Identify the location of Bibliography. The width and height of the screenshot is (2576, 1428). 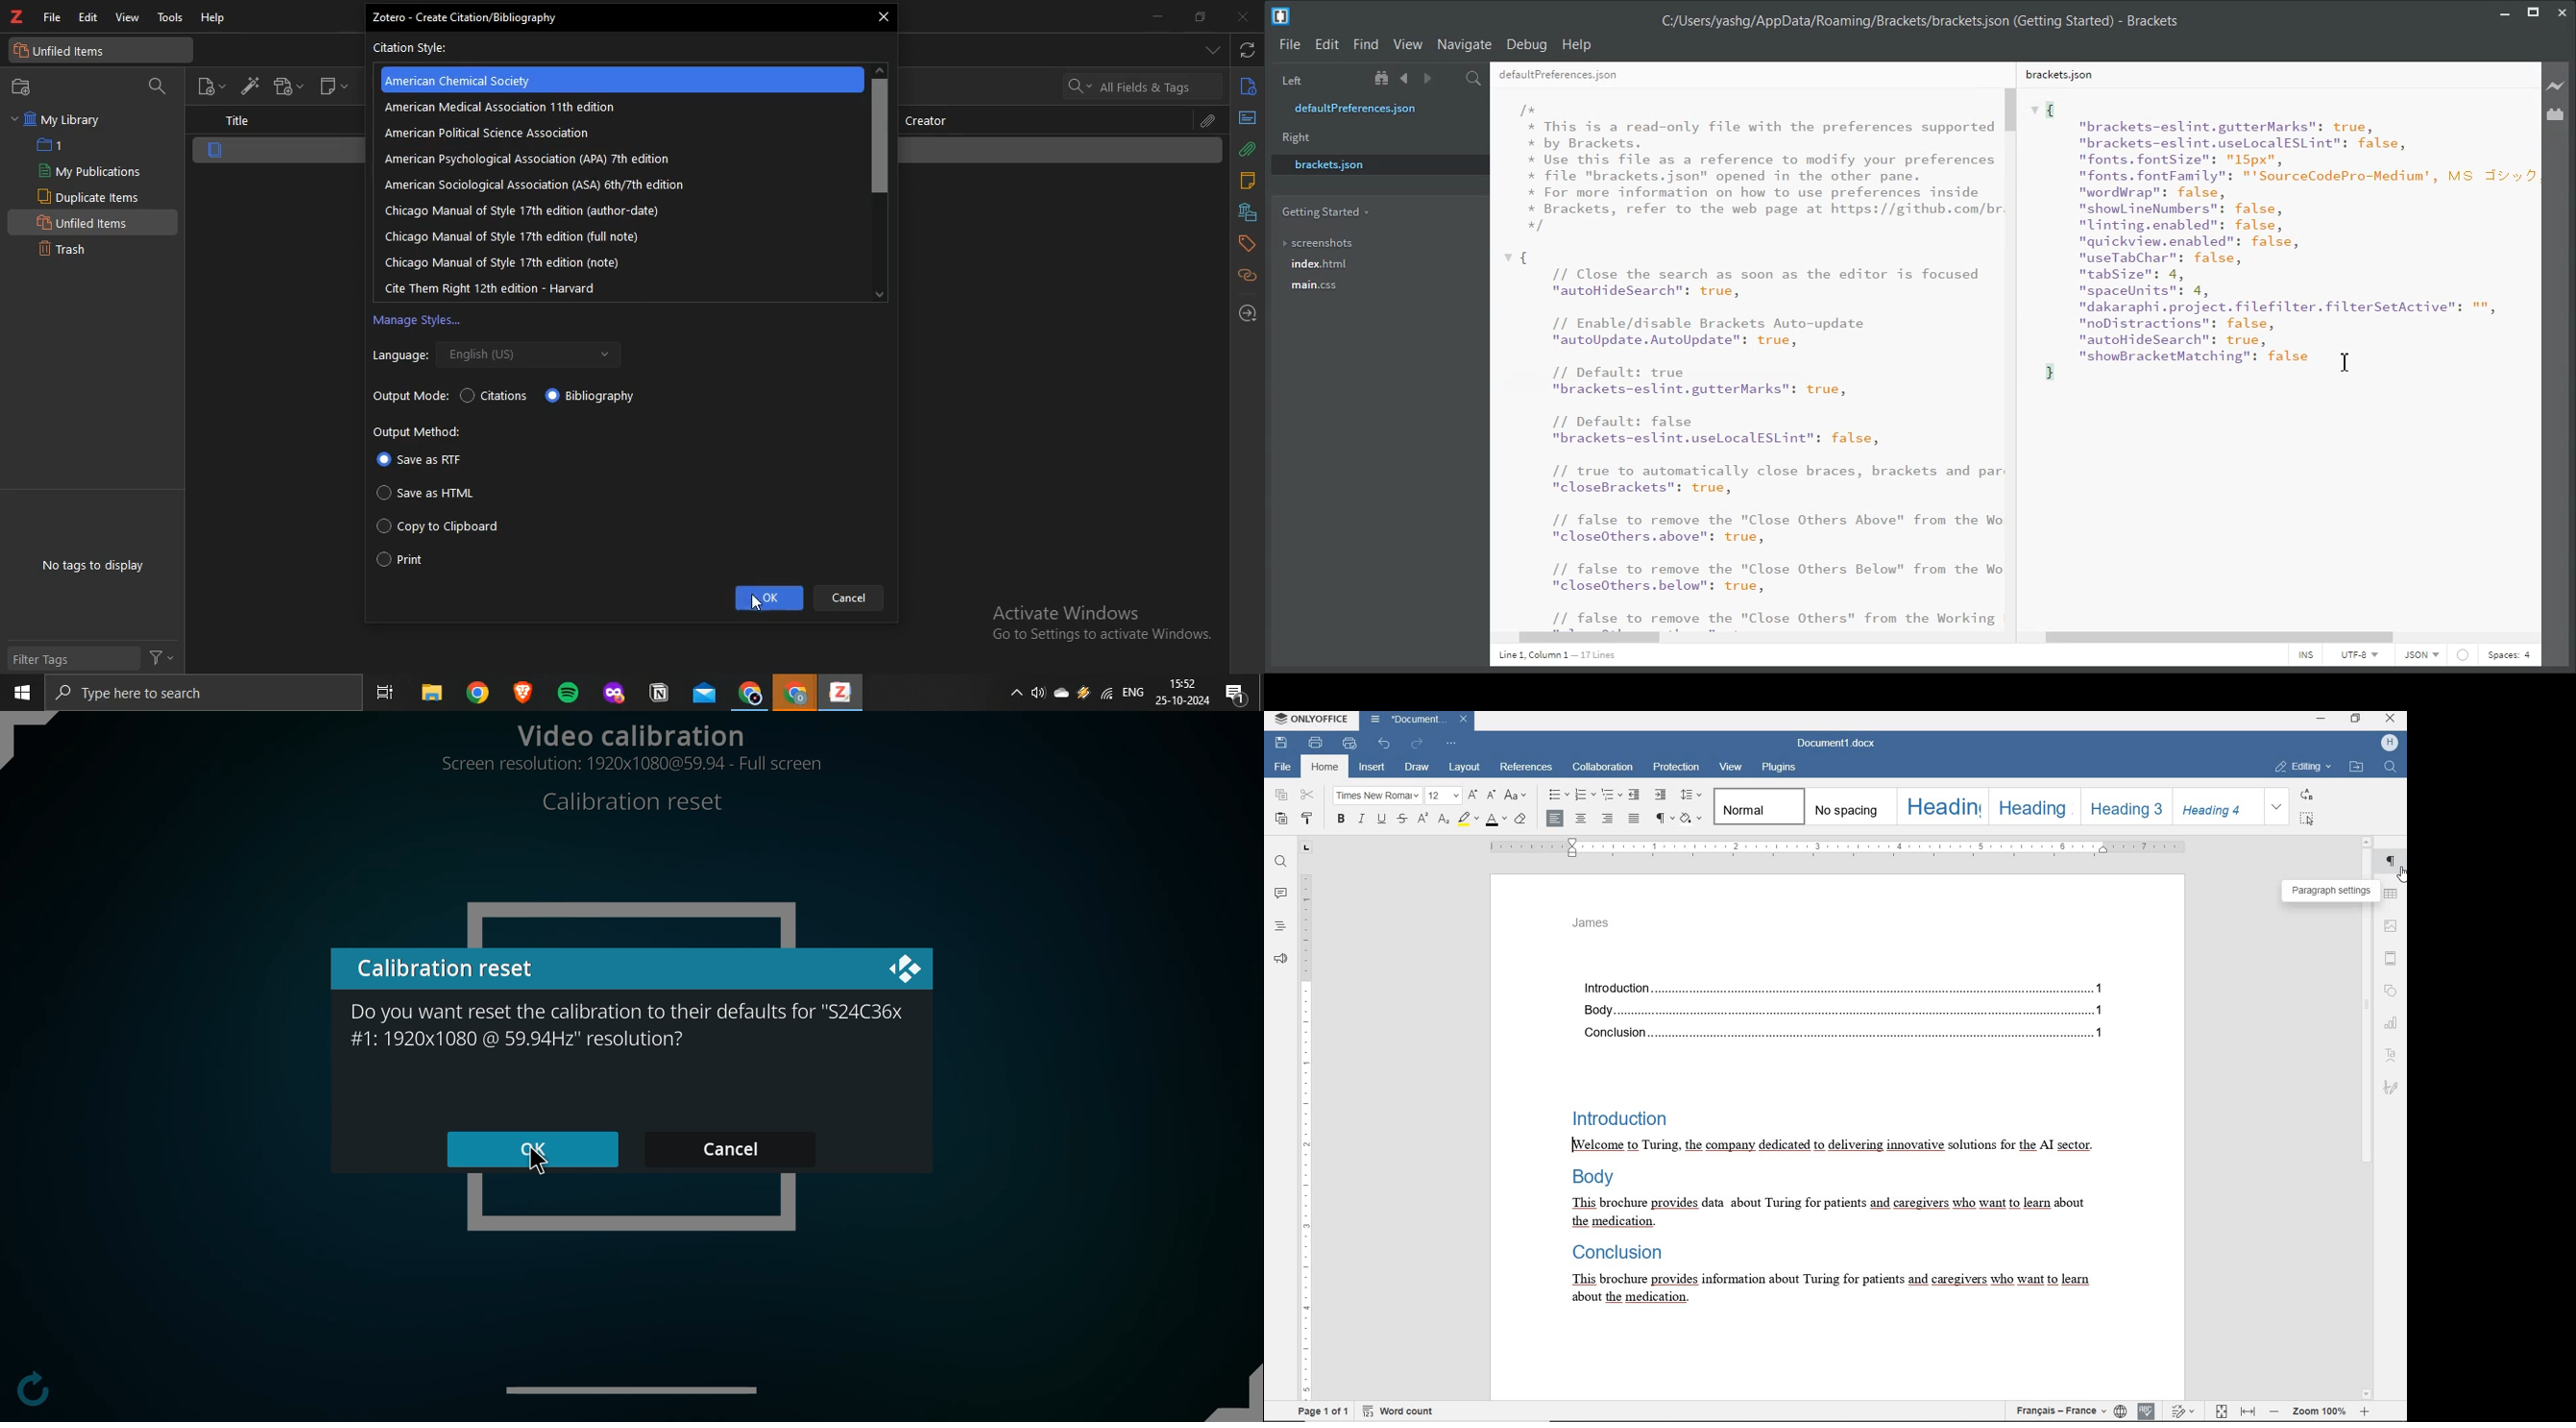
(600, 398).